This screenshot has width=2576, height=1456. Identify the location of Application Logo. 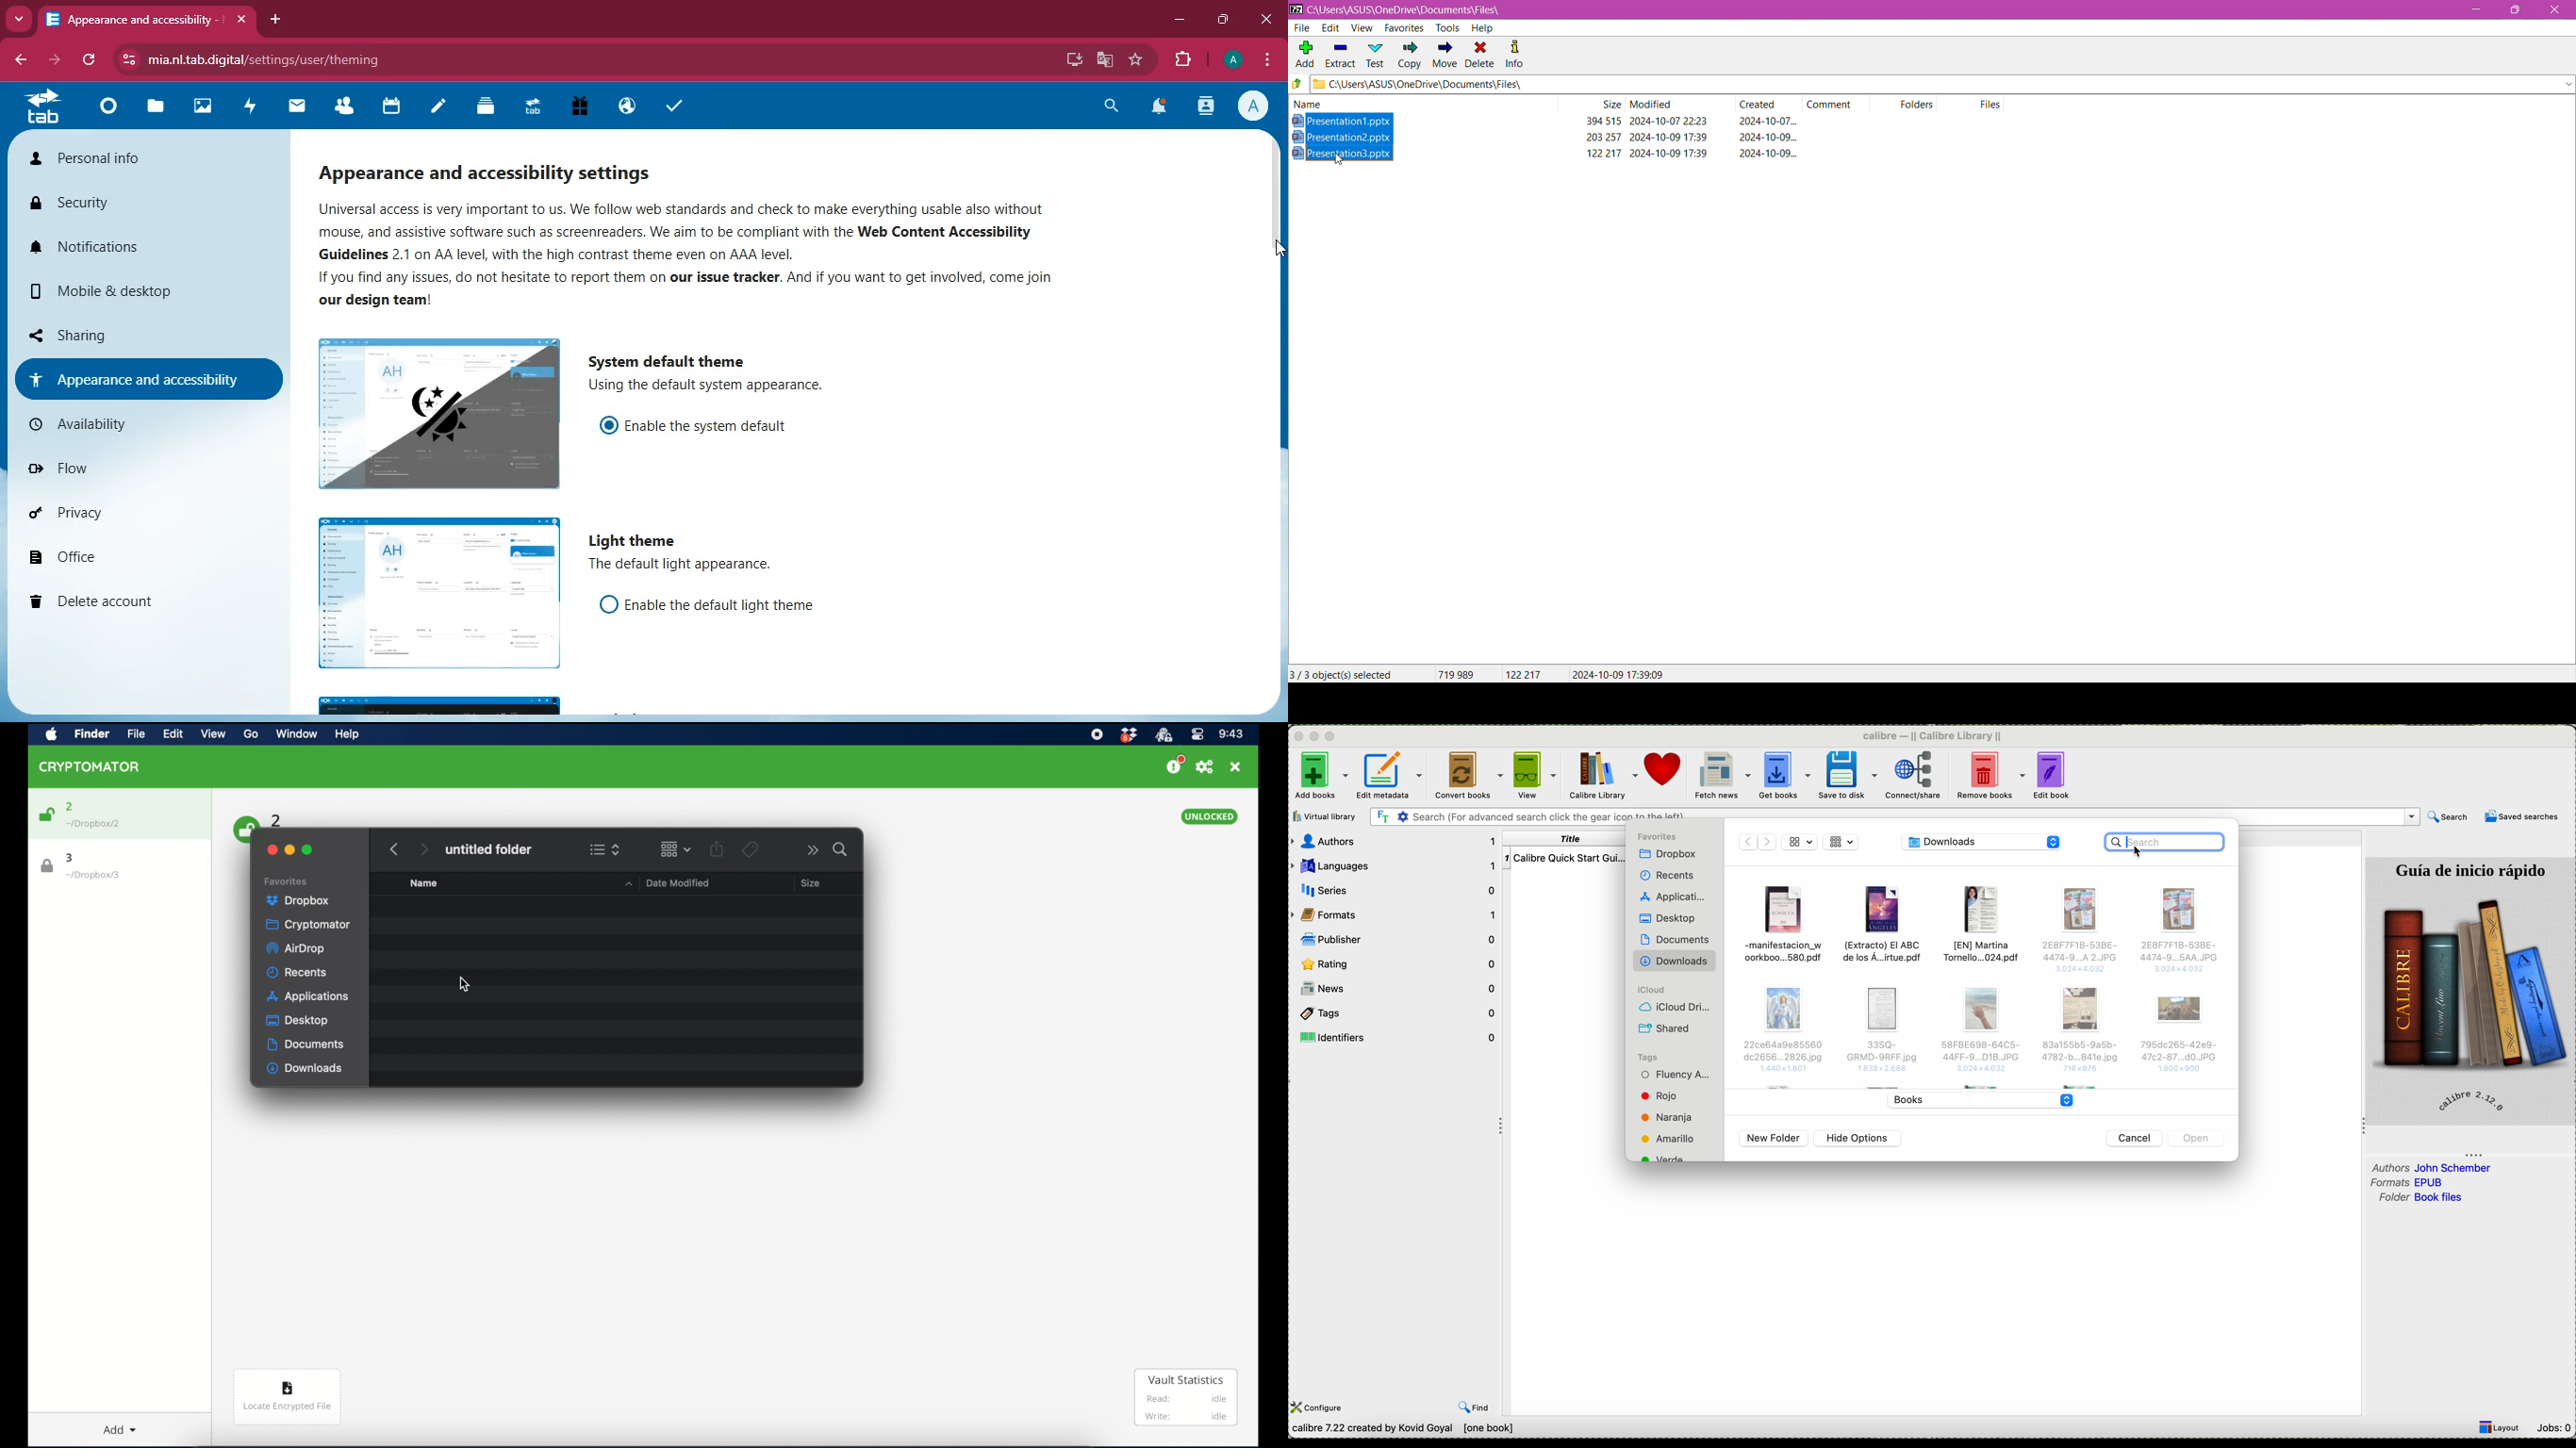
(1296, 9).